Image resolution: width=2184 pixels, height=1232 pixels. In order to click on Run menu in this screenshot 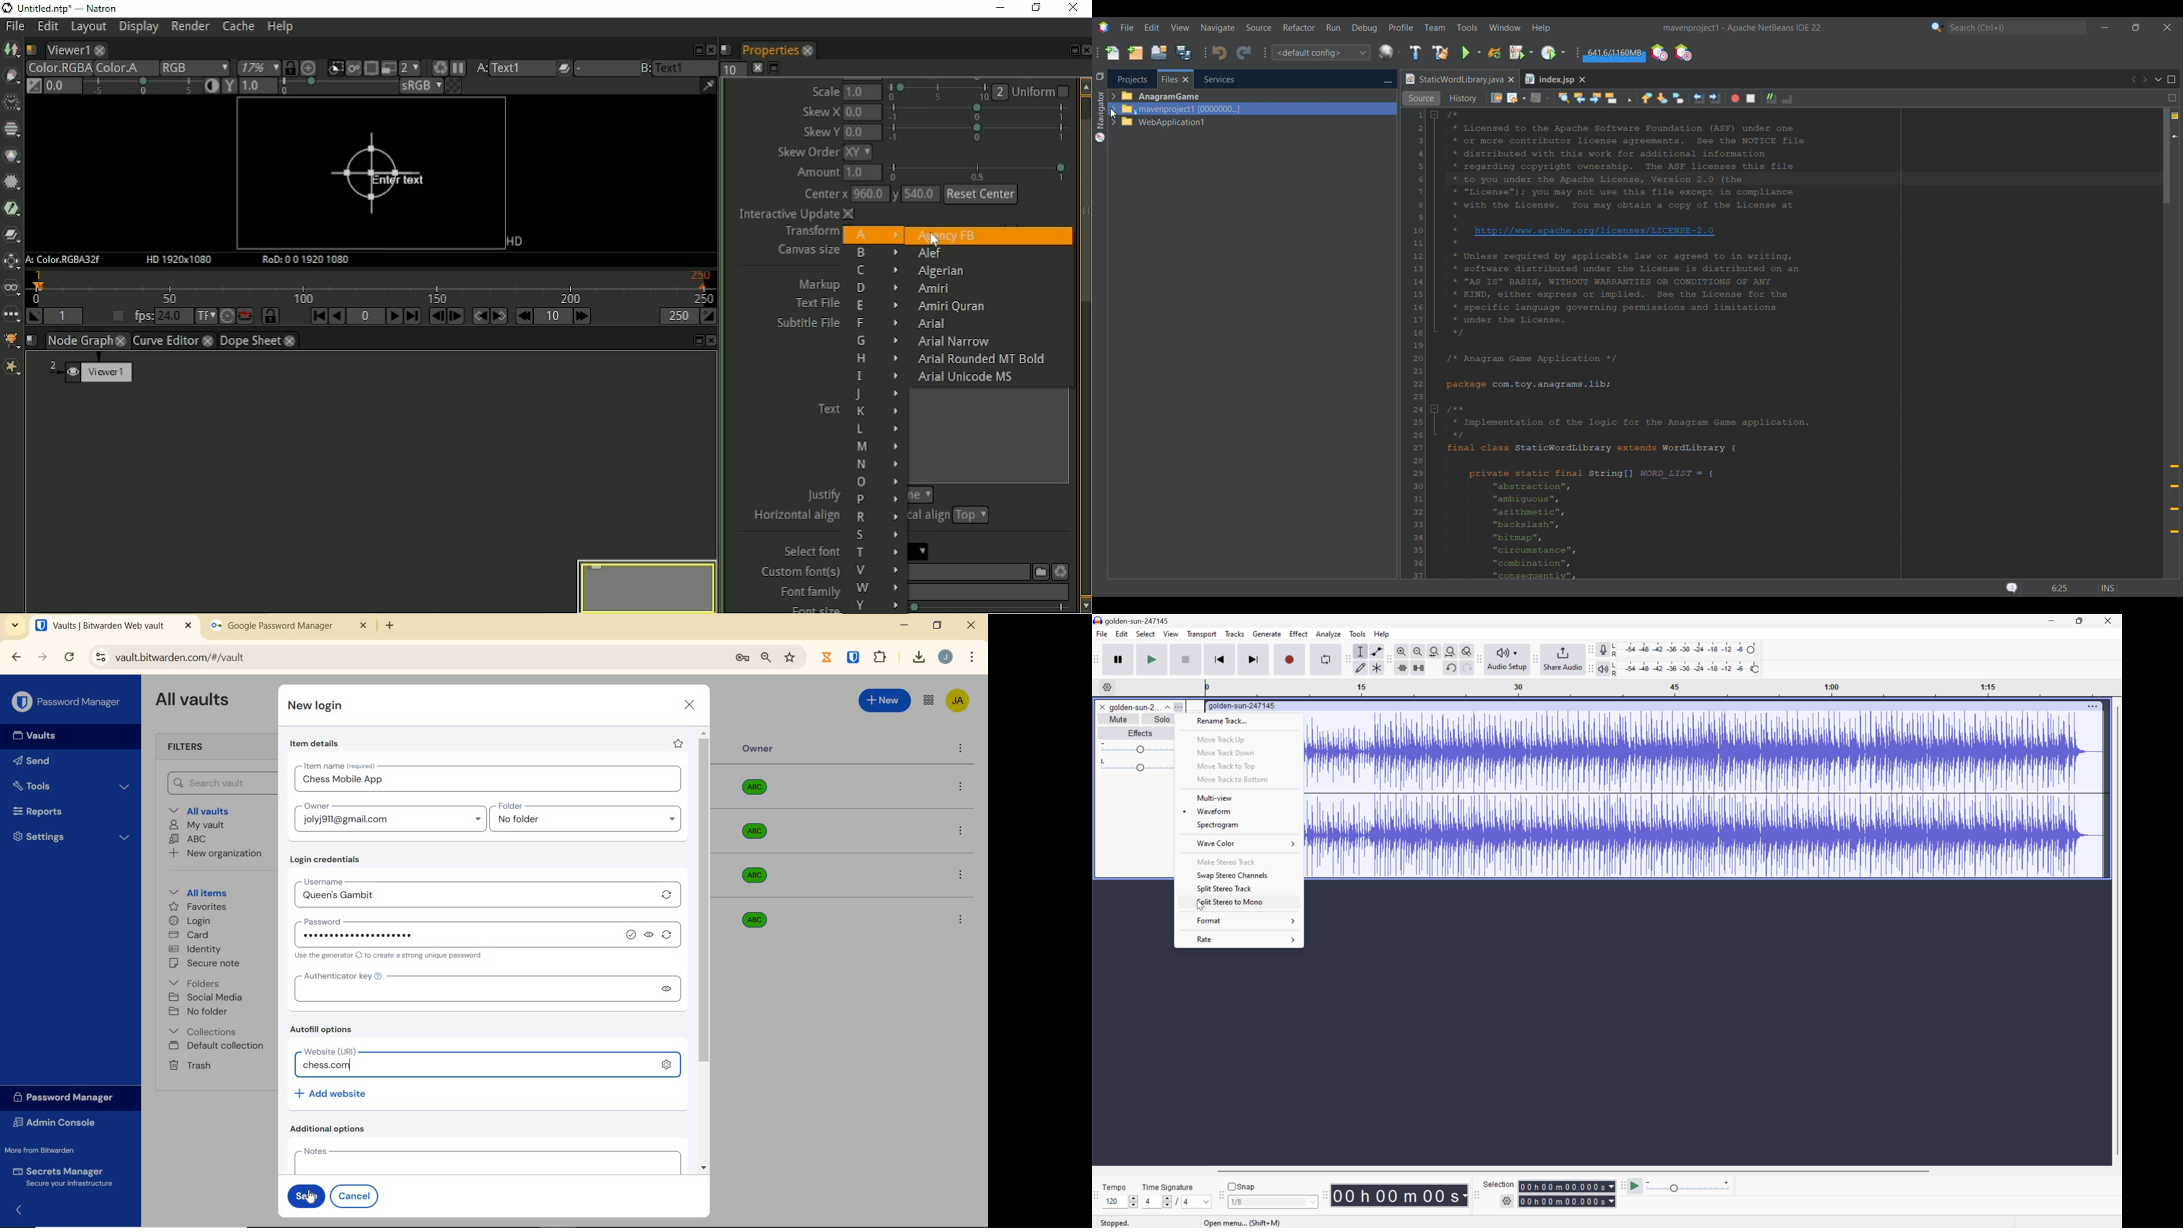, I will do `click(1333, 27)`.